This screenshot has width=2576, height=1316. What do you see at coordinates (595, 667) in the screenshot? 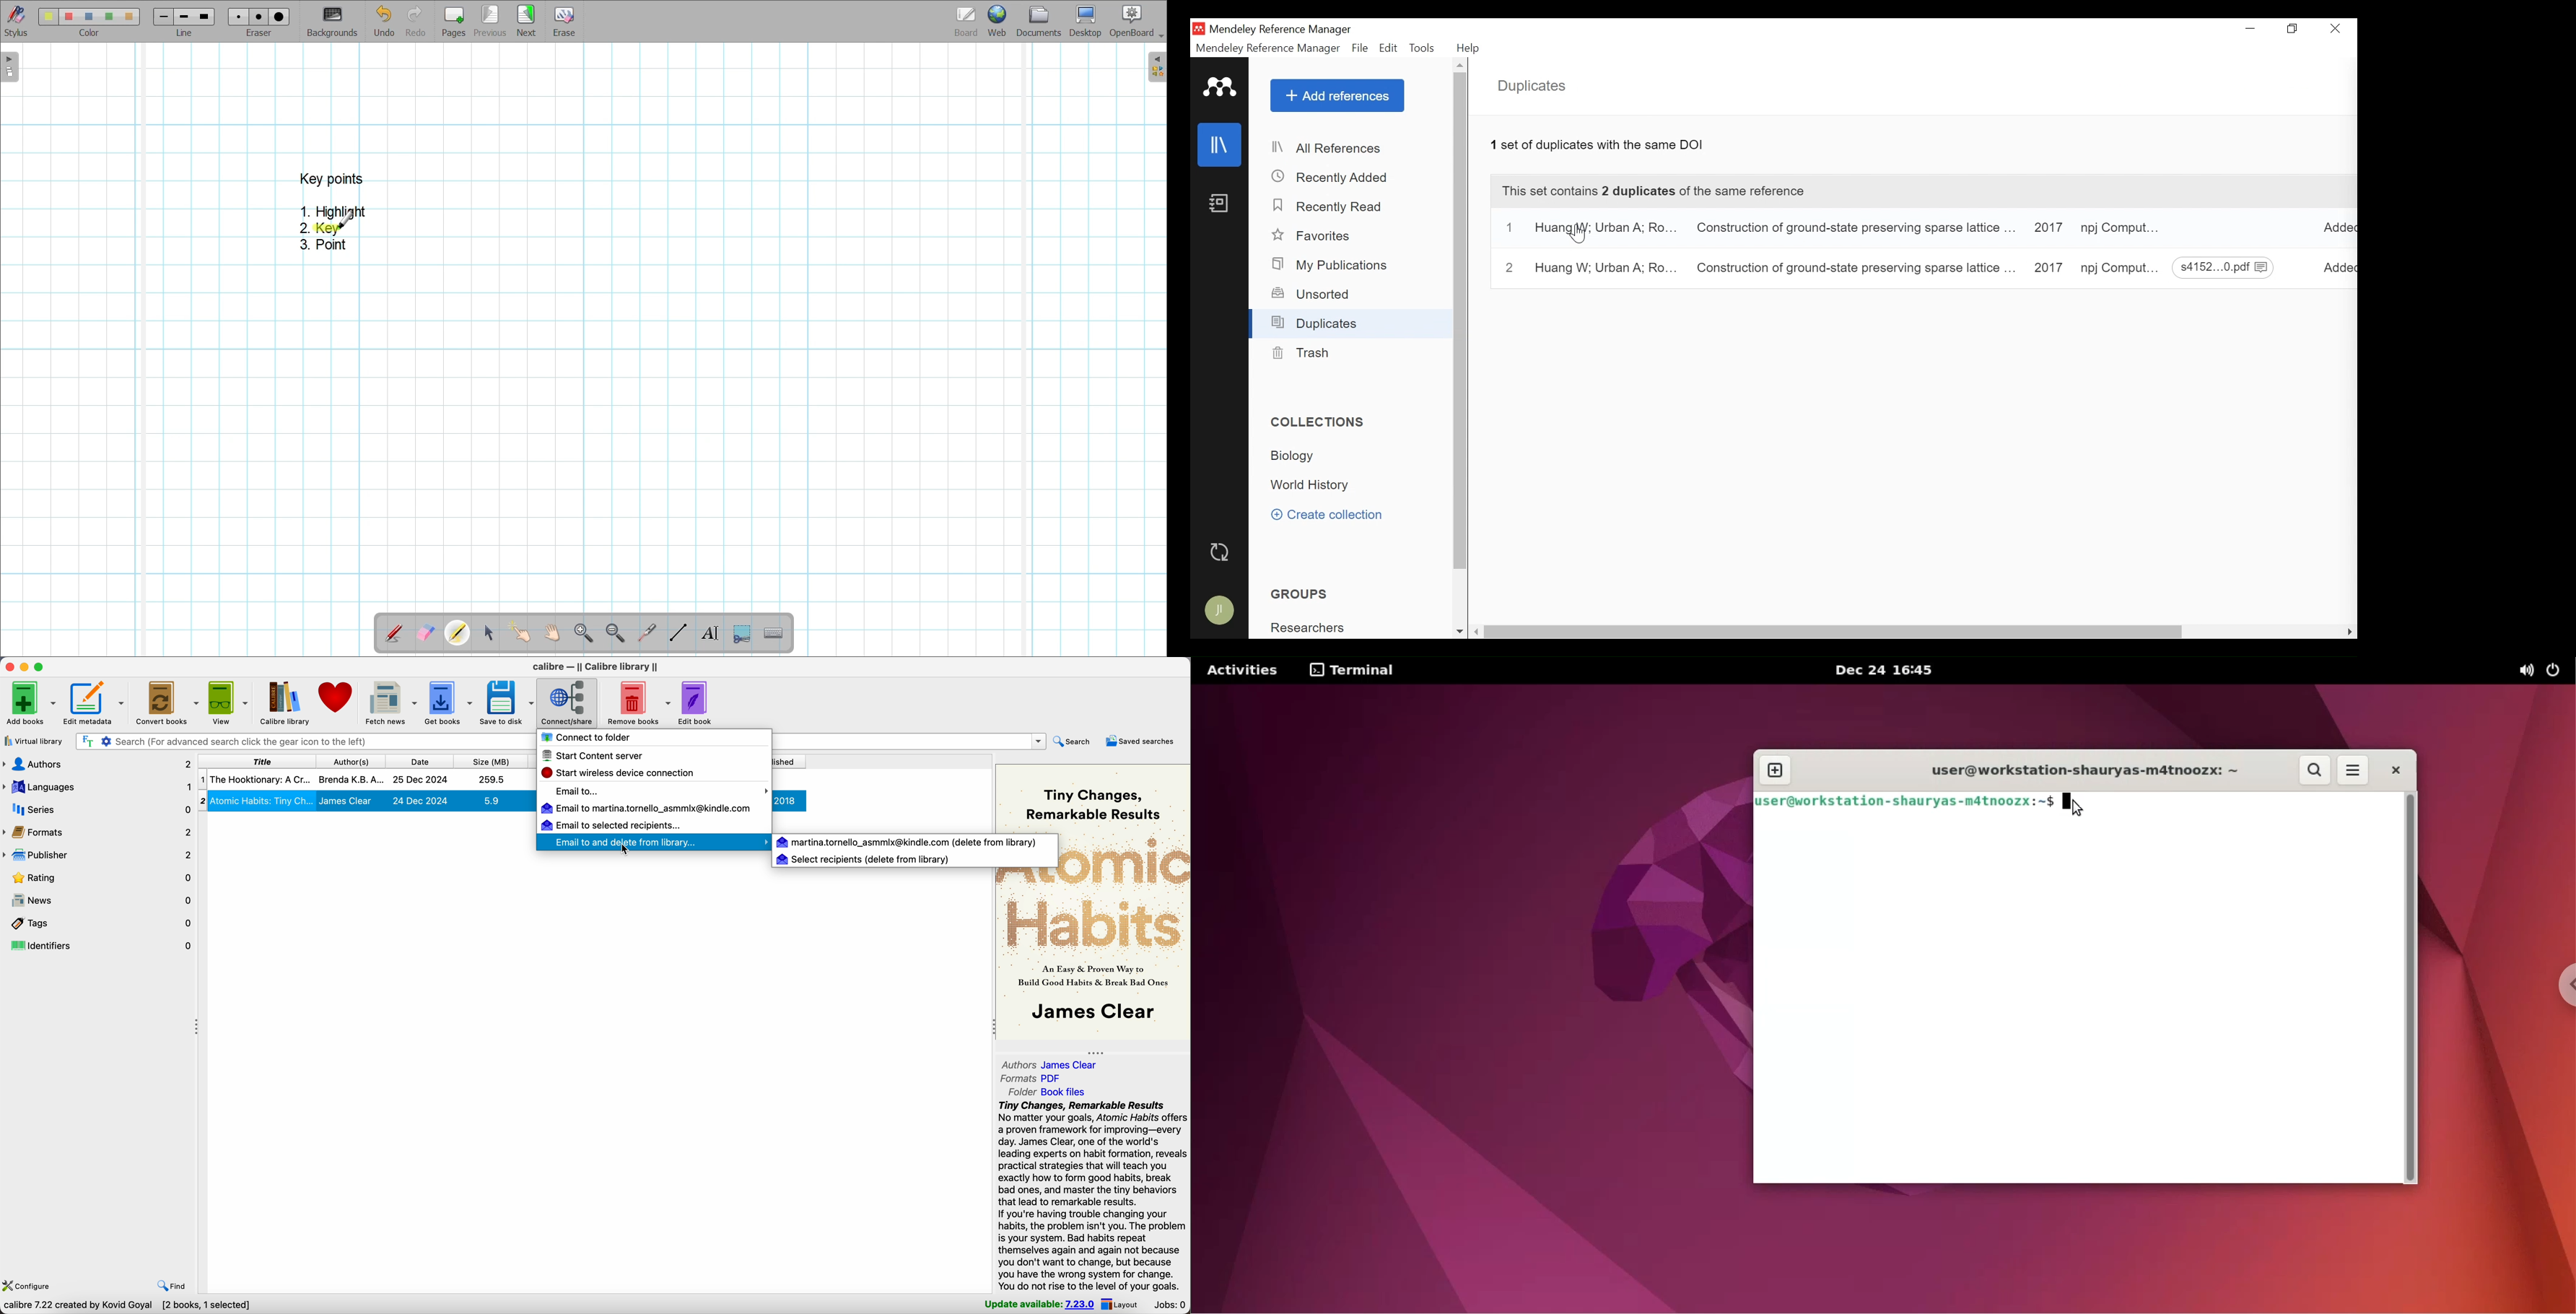
I see `Calibre - || Calibre library ||` at bounding box center [595, 667].